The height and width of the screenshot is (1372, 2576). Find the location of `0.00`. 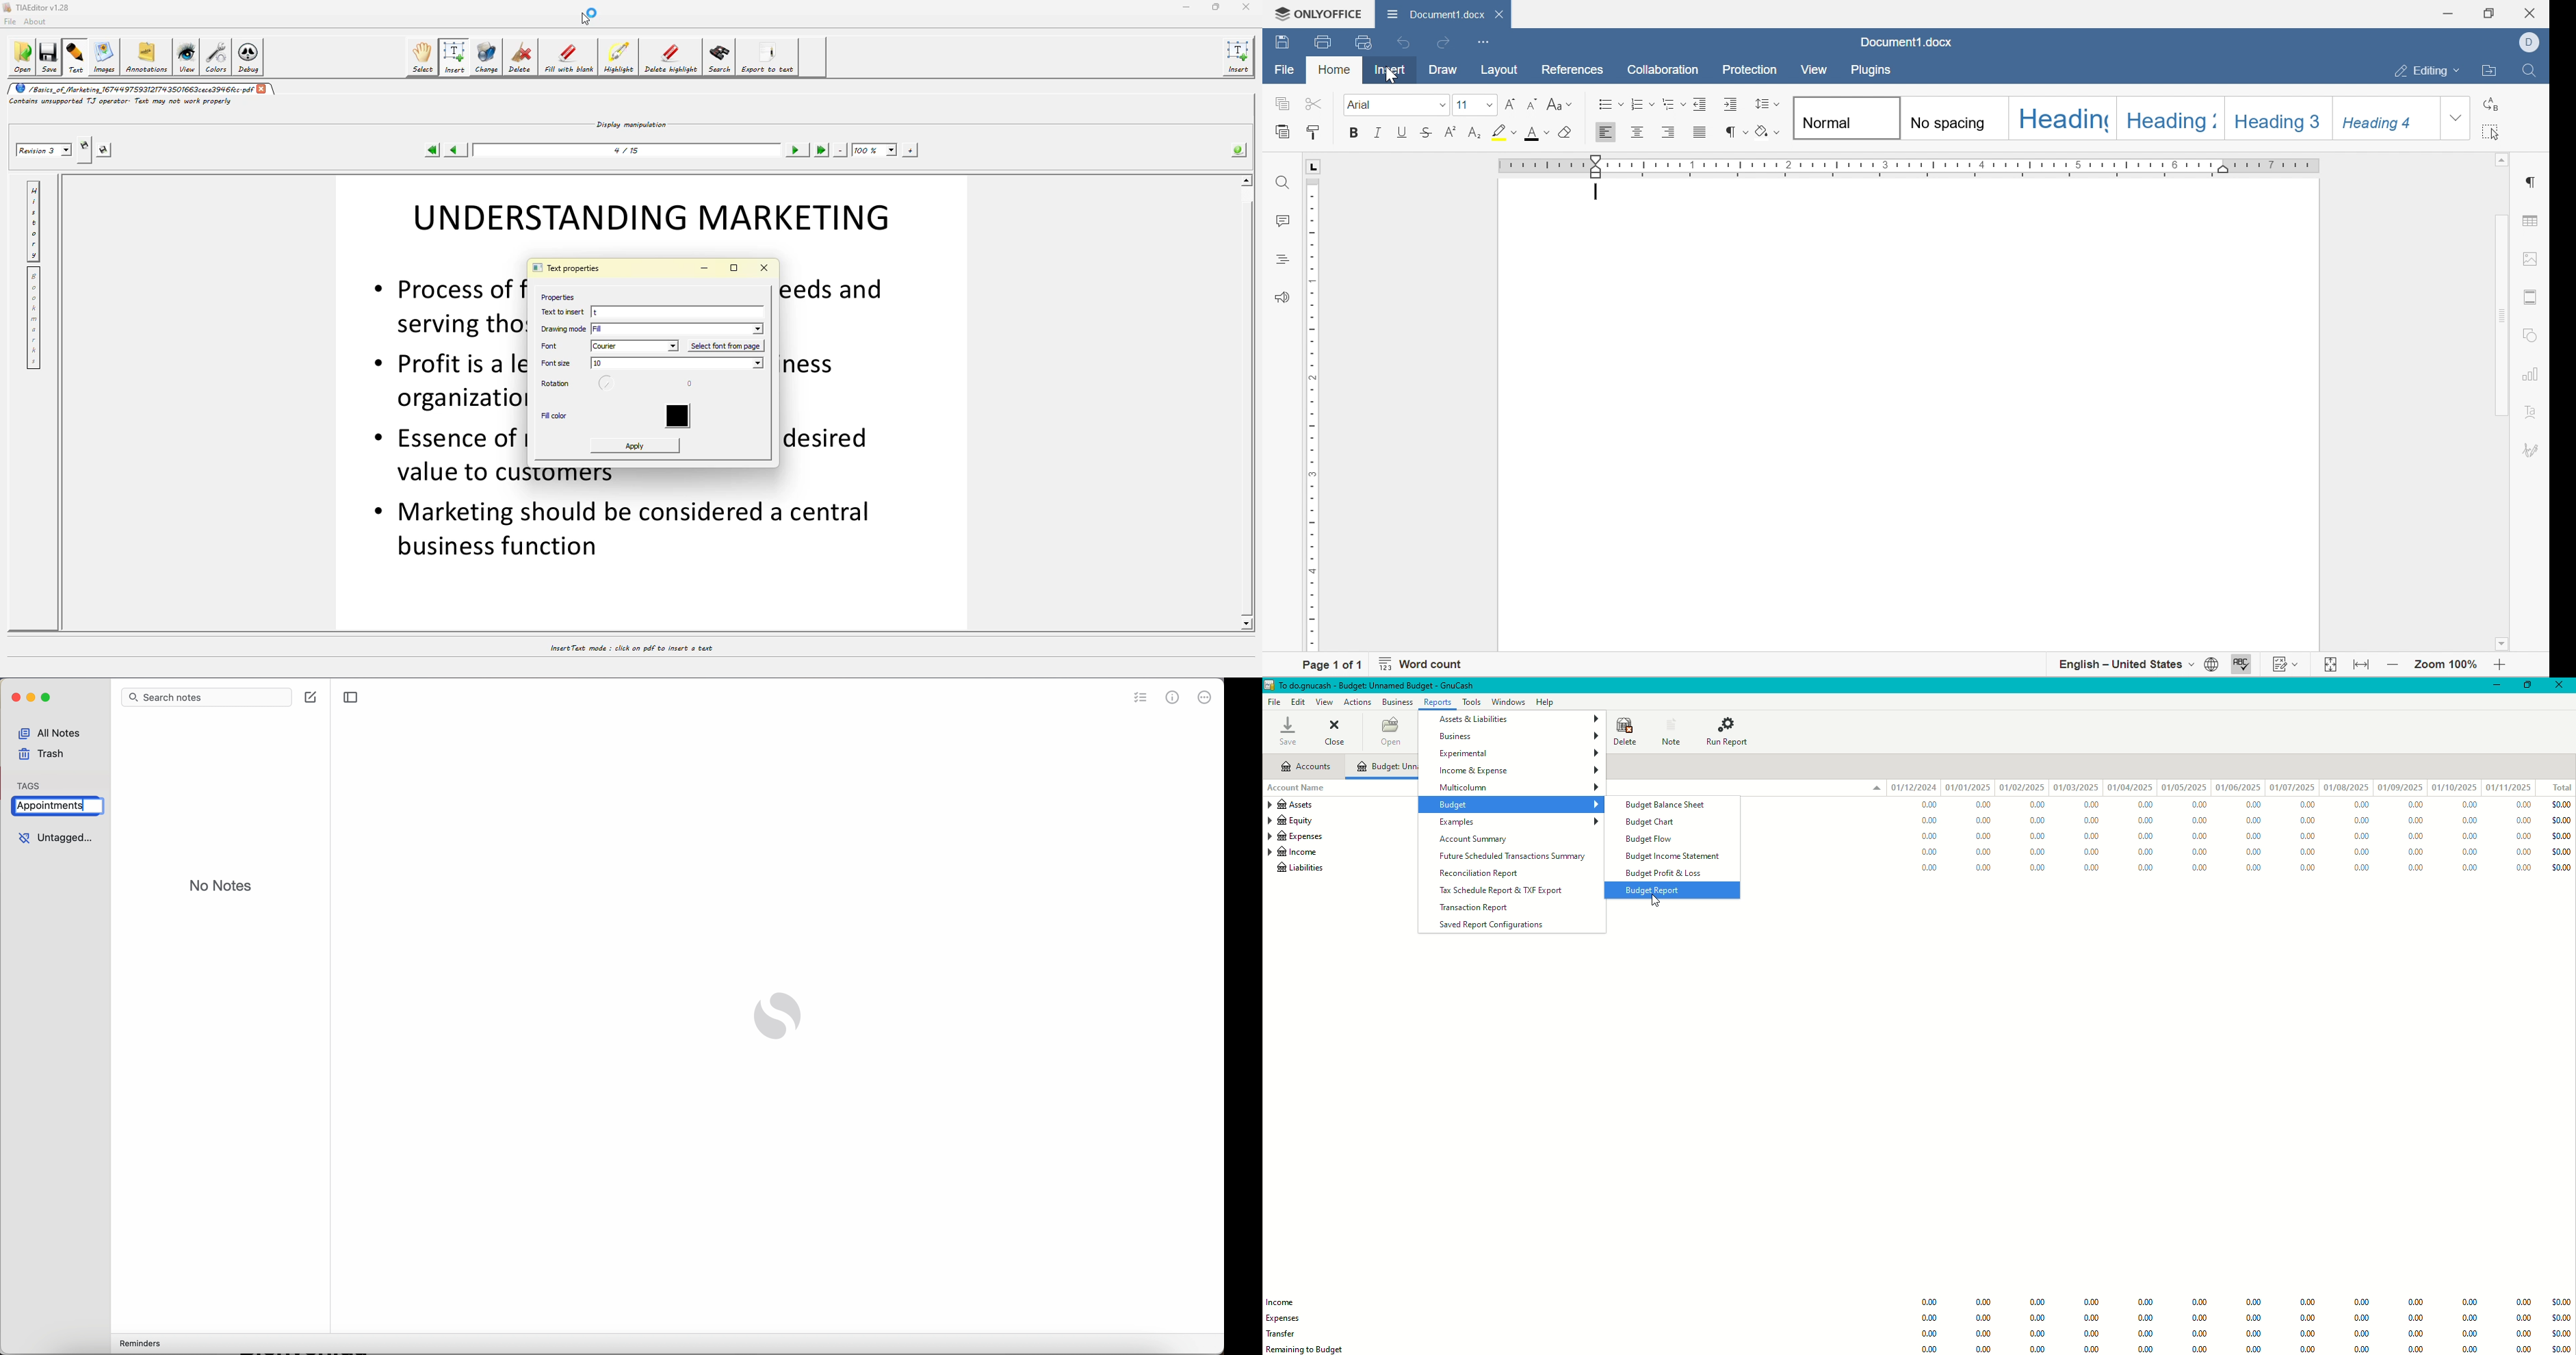

0.00 is located at coordinates (2521, 870).